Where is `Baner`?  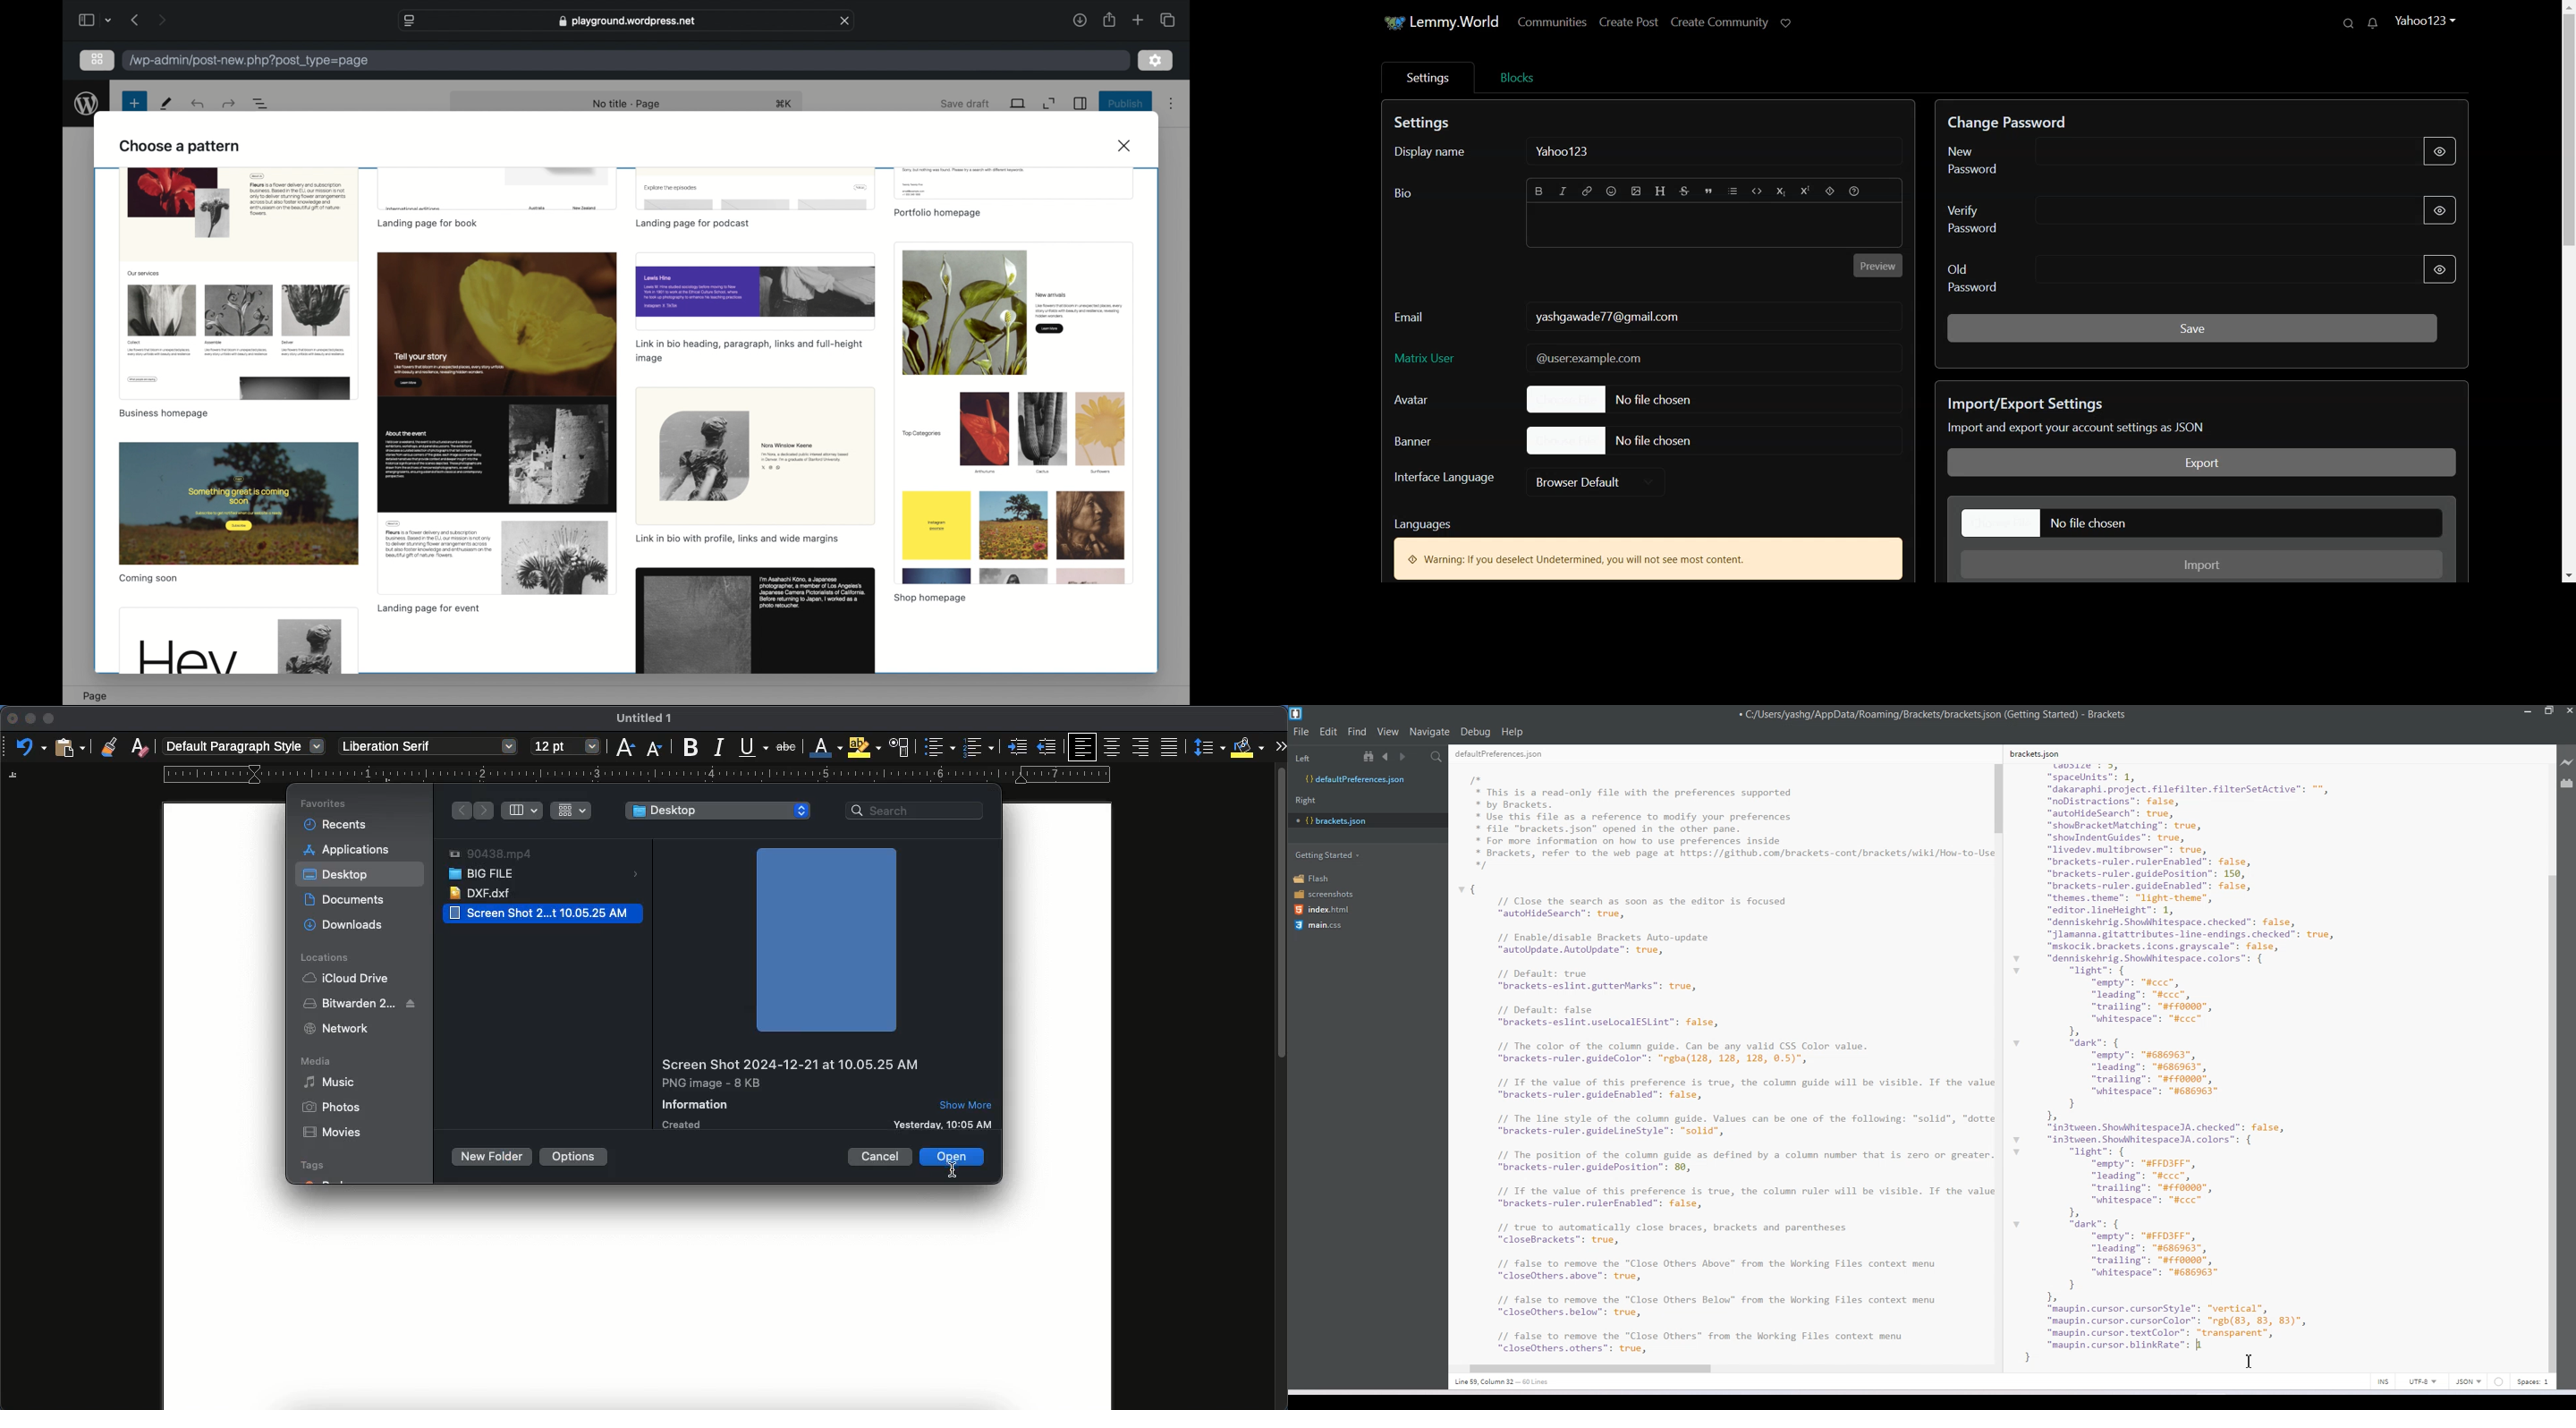 Baner is located at coordinates (1429, 440).